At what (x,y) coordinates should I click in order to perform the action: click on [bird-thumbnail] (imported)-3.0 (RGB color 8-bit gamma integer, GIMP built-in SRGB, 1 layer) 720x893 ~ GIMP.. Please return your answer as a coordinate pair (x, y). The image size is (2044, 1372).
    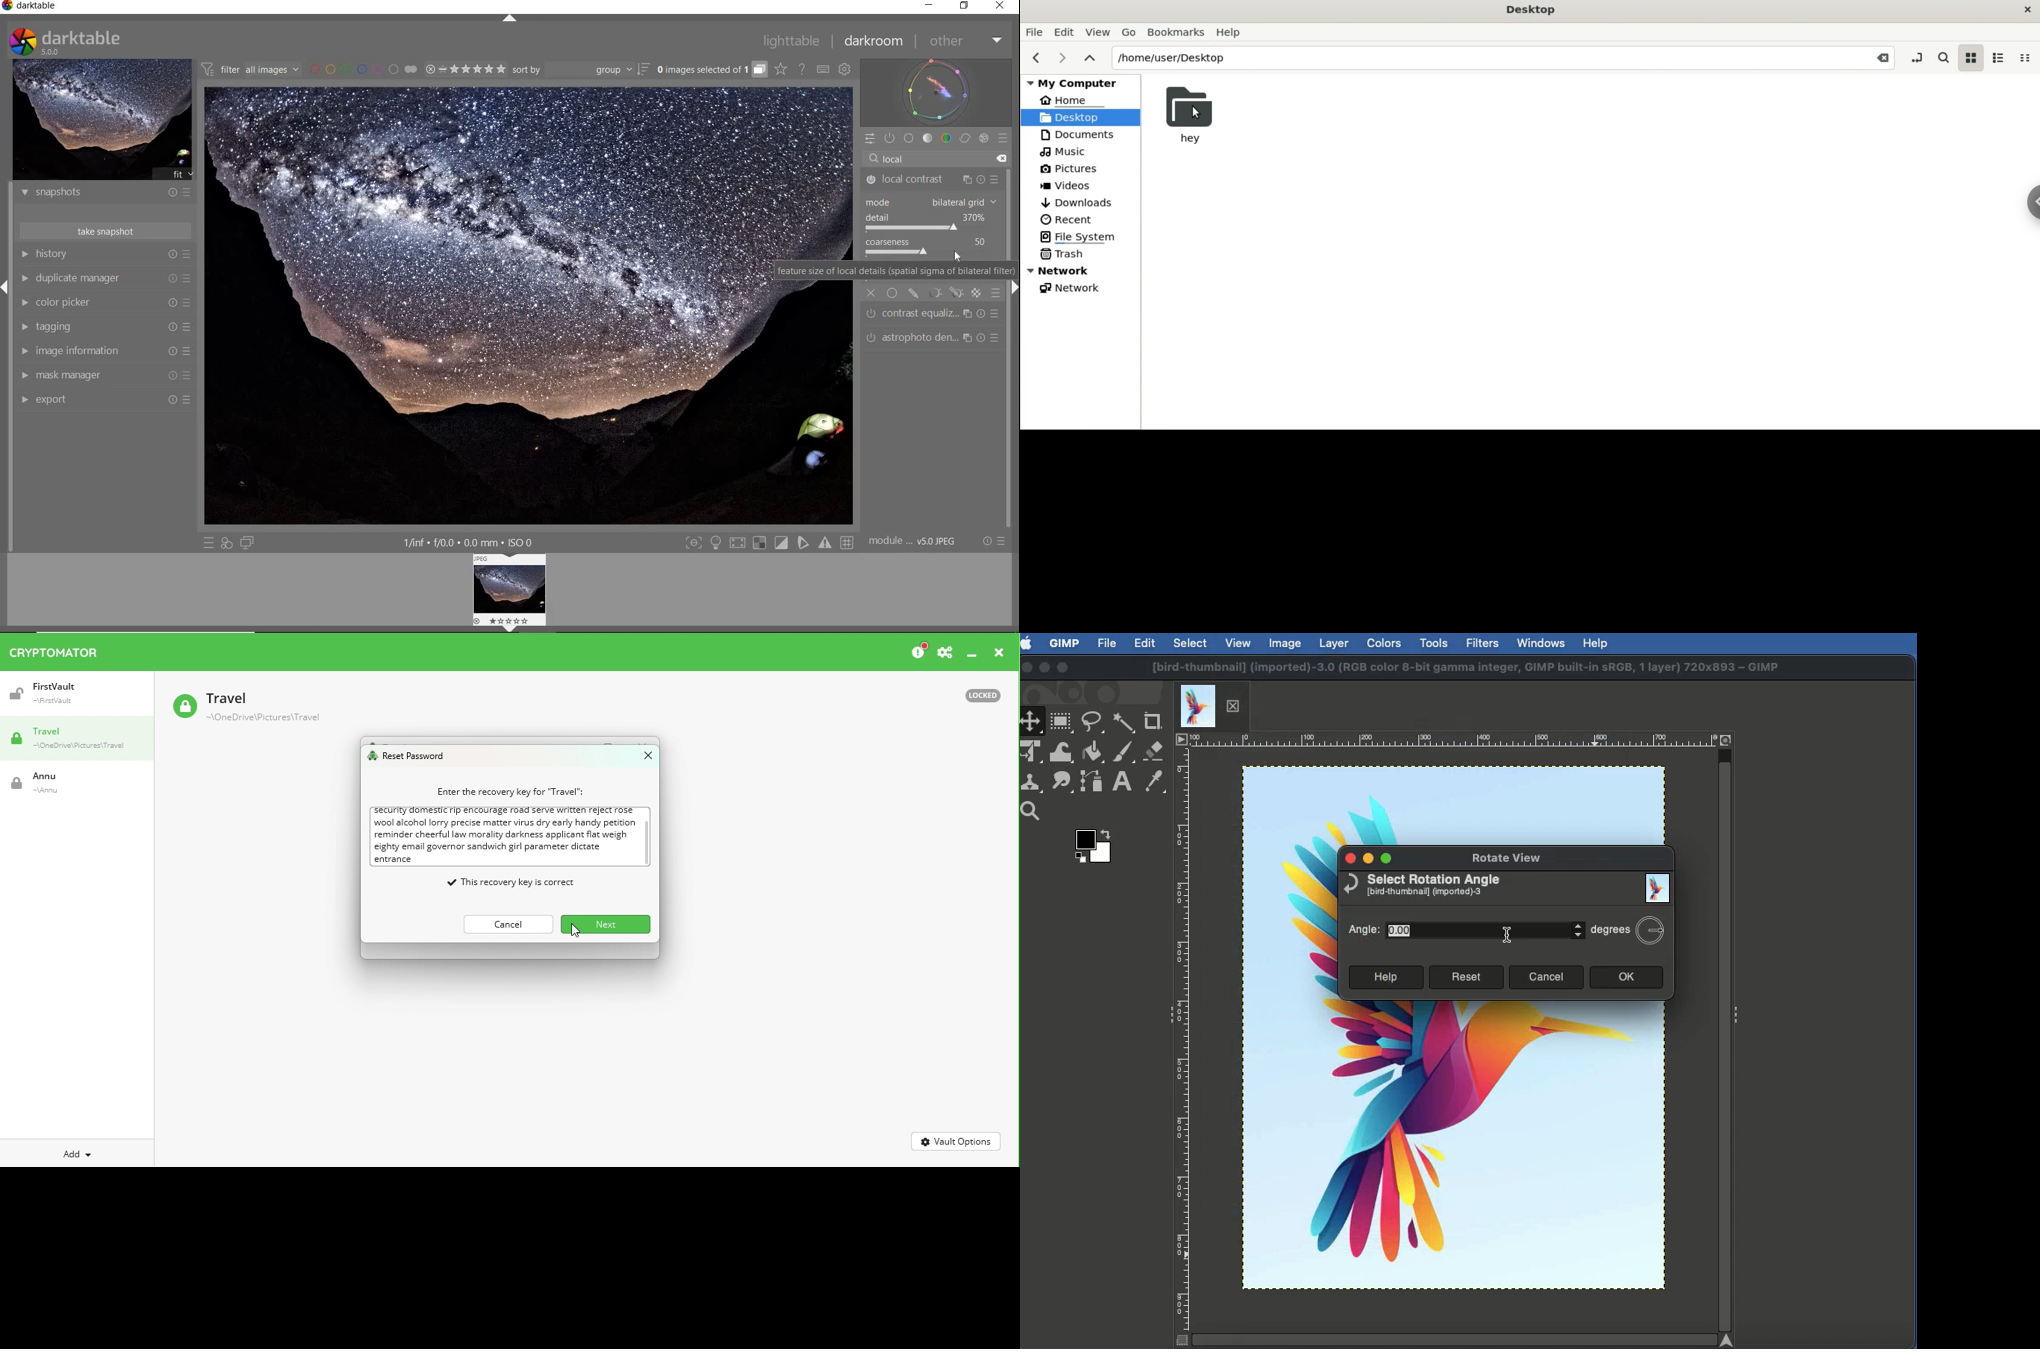
    Looking at the image, I should click on (1466, 668).